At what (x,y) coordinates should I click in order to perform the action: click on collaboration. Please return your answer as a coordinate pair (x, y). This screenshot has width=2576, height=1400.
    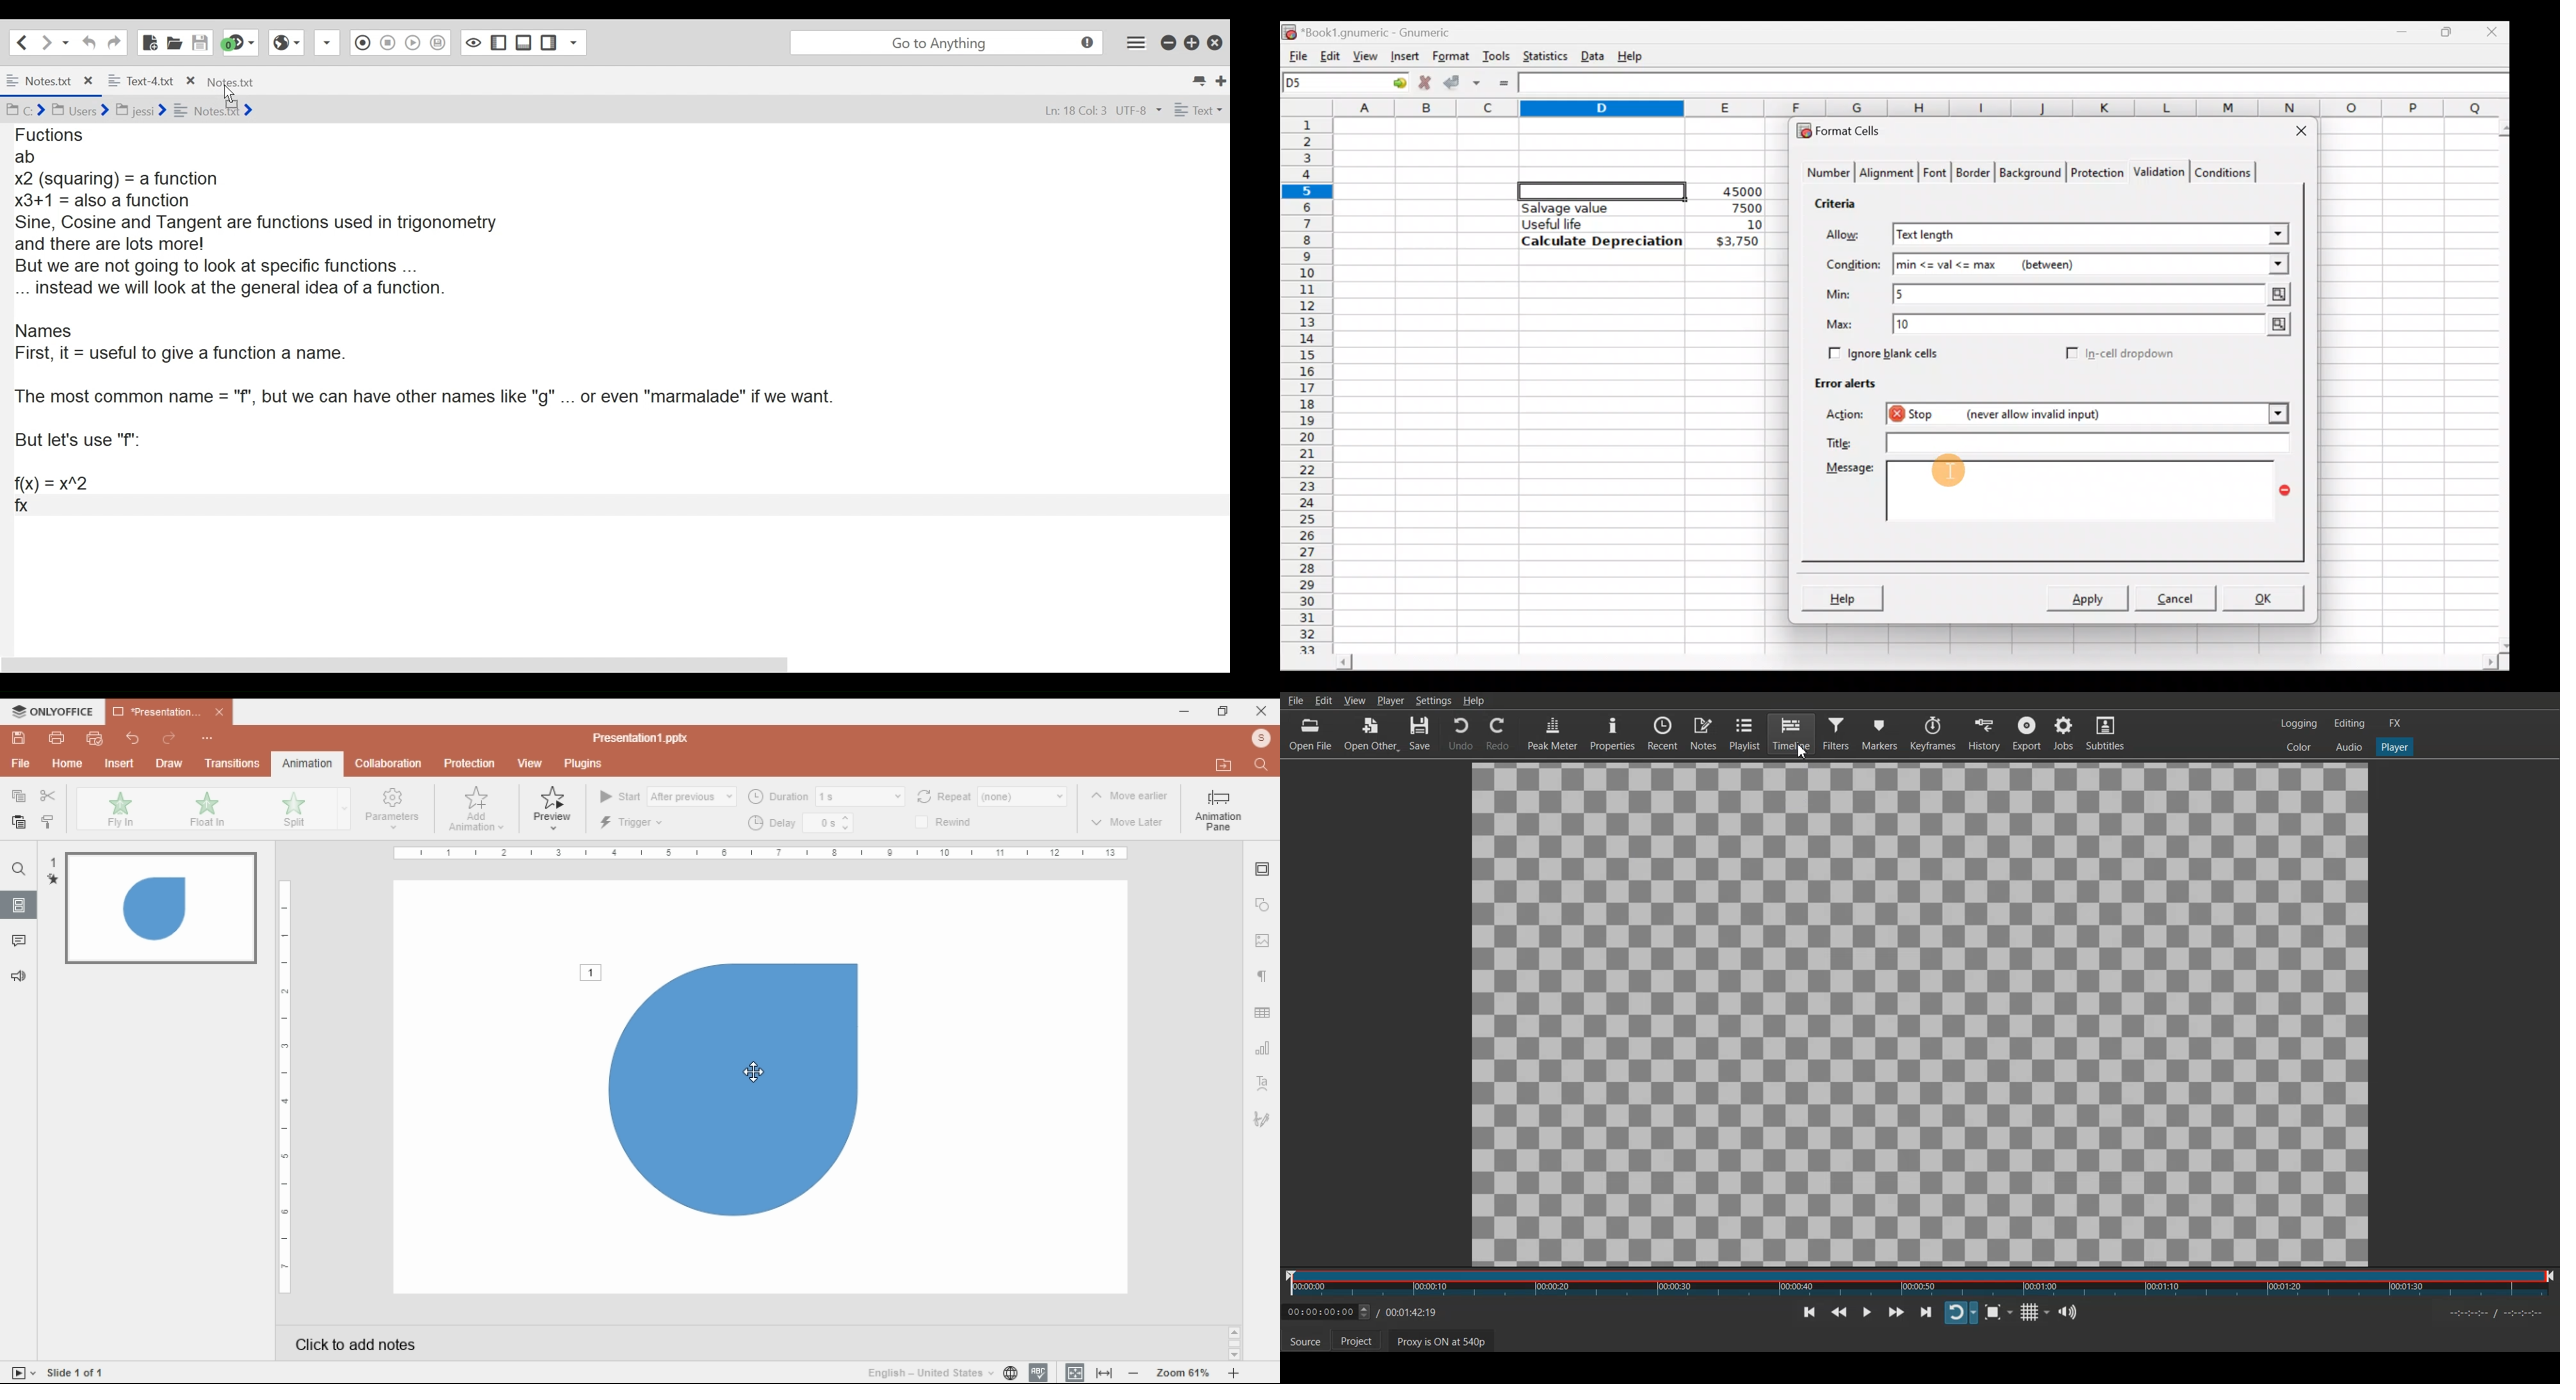
    Looking at the image, I should click on (387, 764).